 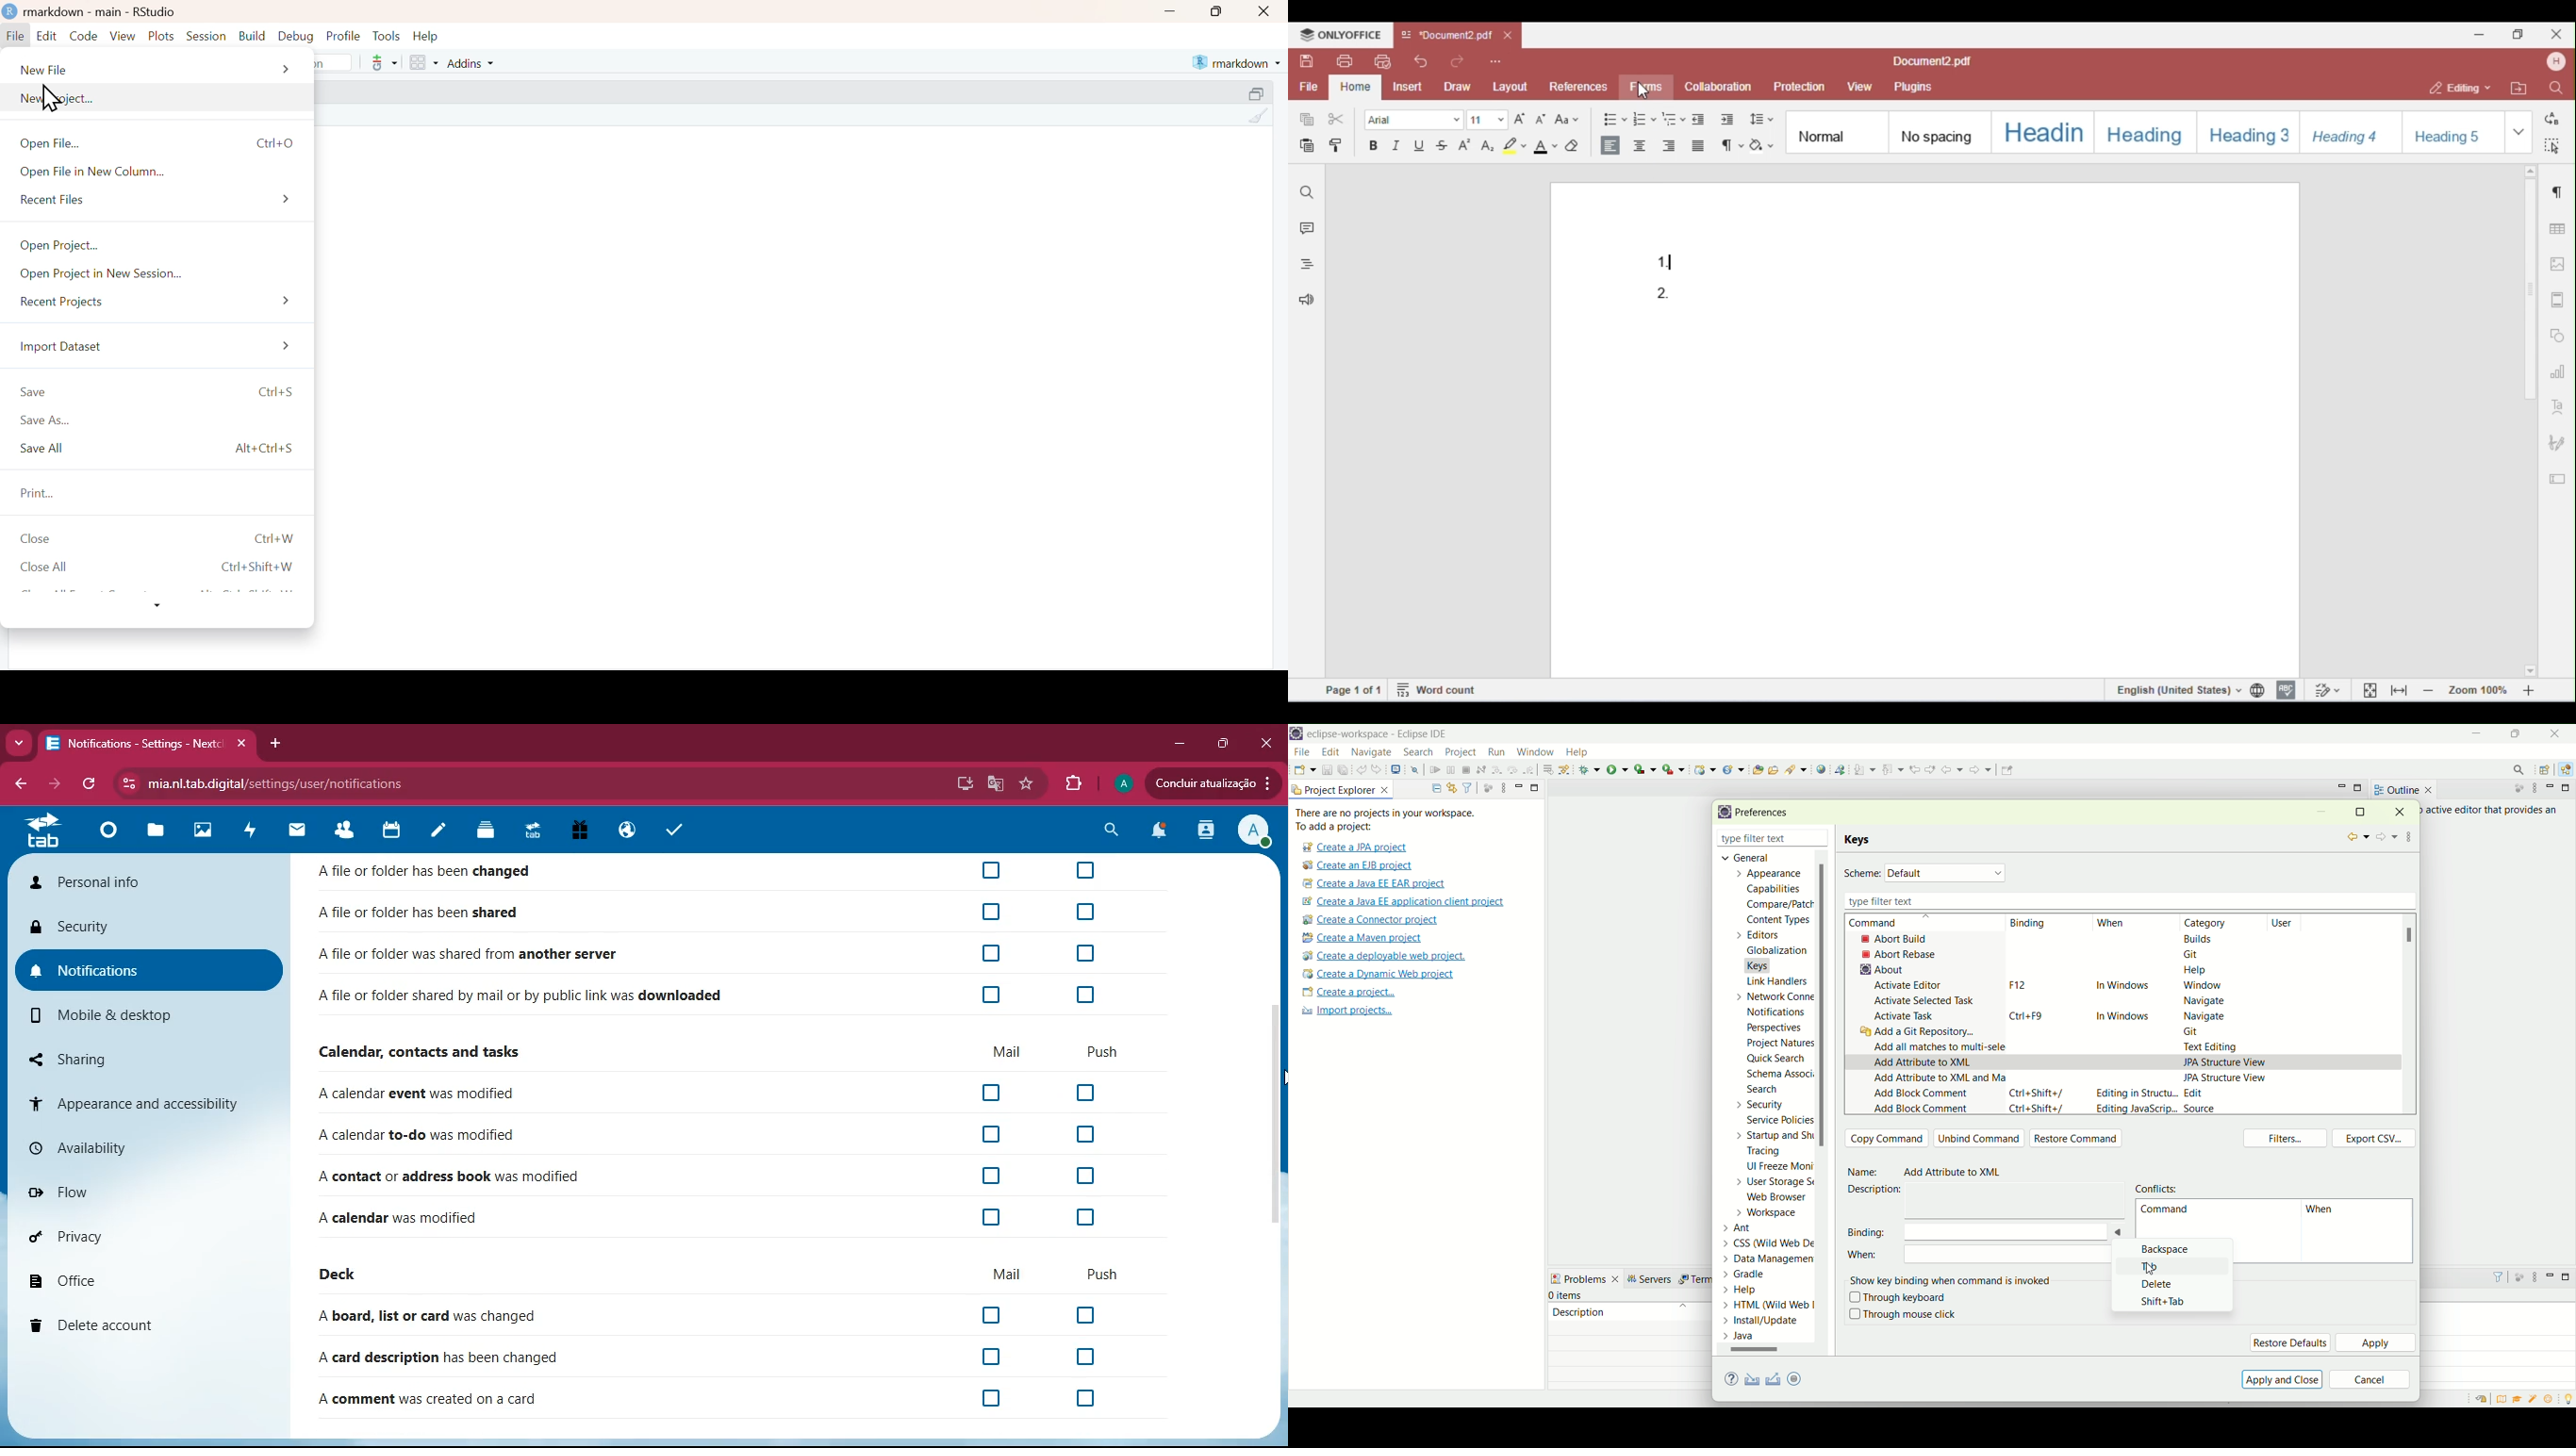 What do you see at coordinates (421, 1097) in the screenshot?
I see `A calendar event was modified` at bounding box center [421, 1097].